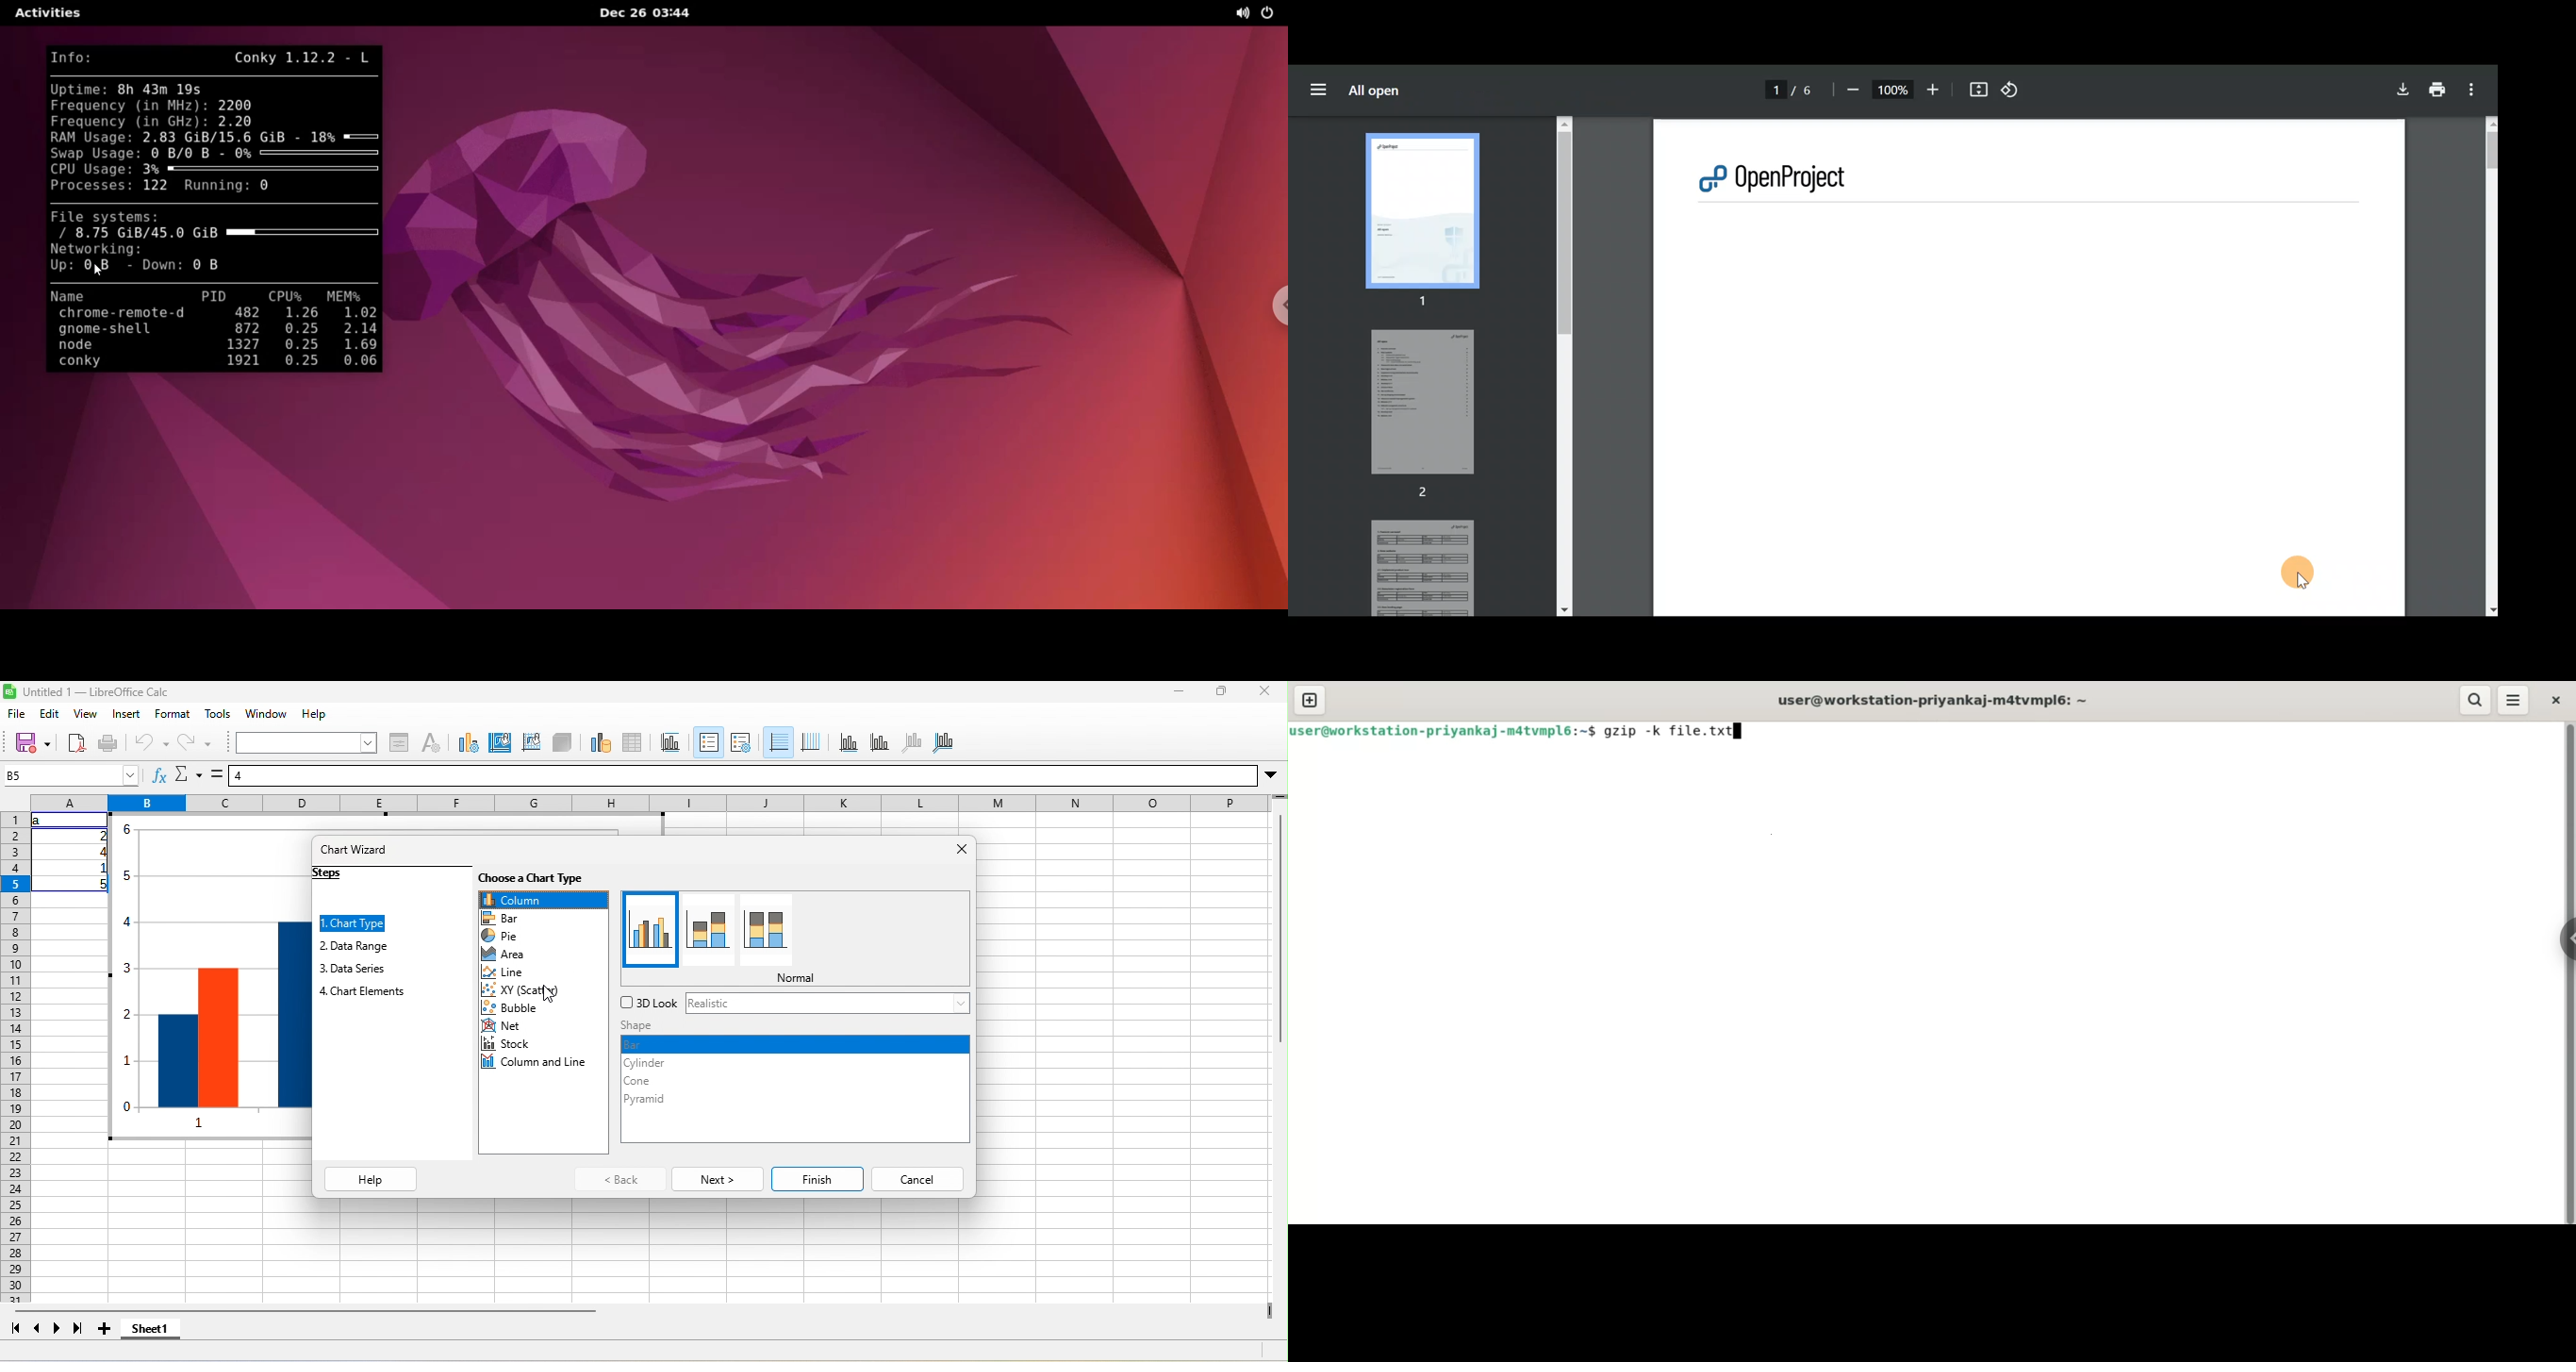  Describe the element at coordinates (96, 691) in the screenshot. I see `Untitled 1 — LibreOffice Calc` at that location.